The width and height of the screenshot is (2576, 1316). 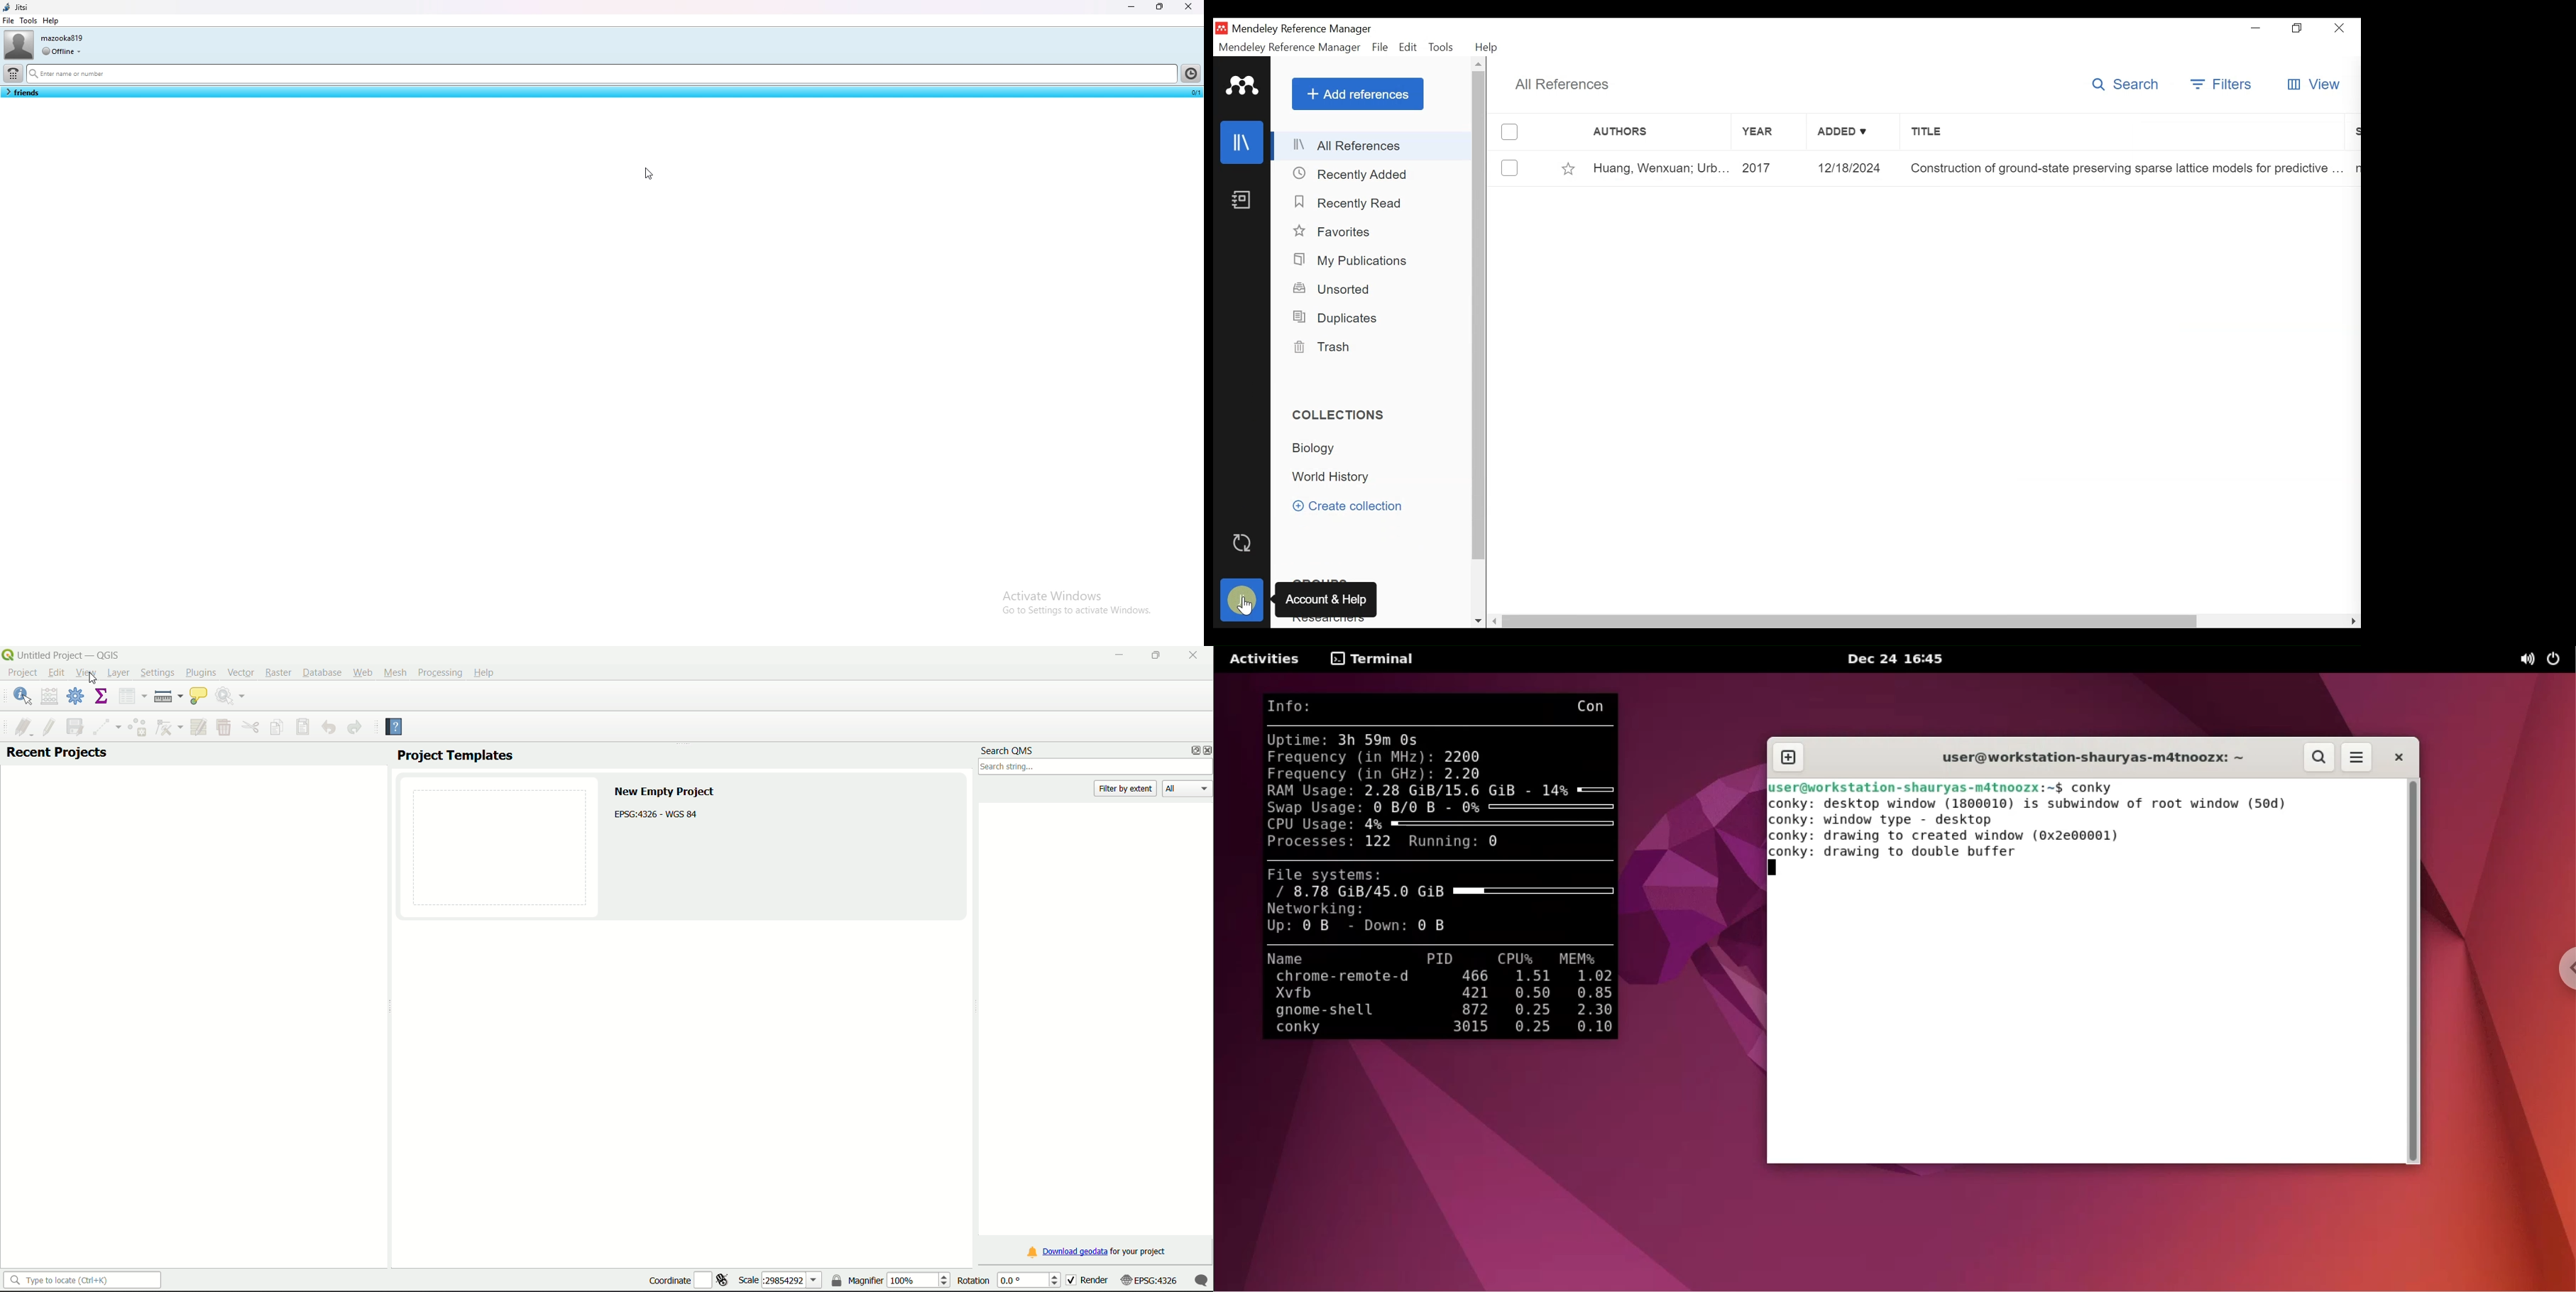 I want to click on Web, so click(x=363, y=673).